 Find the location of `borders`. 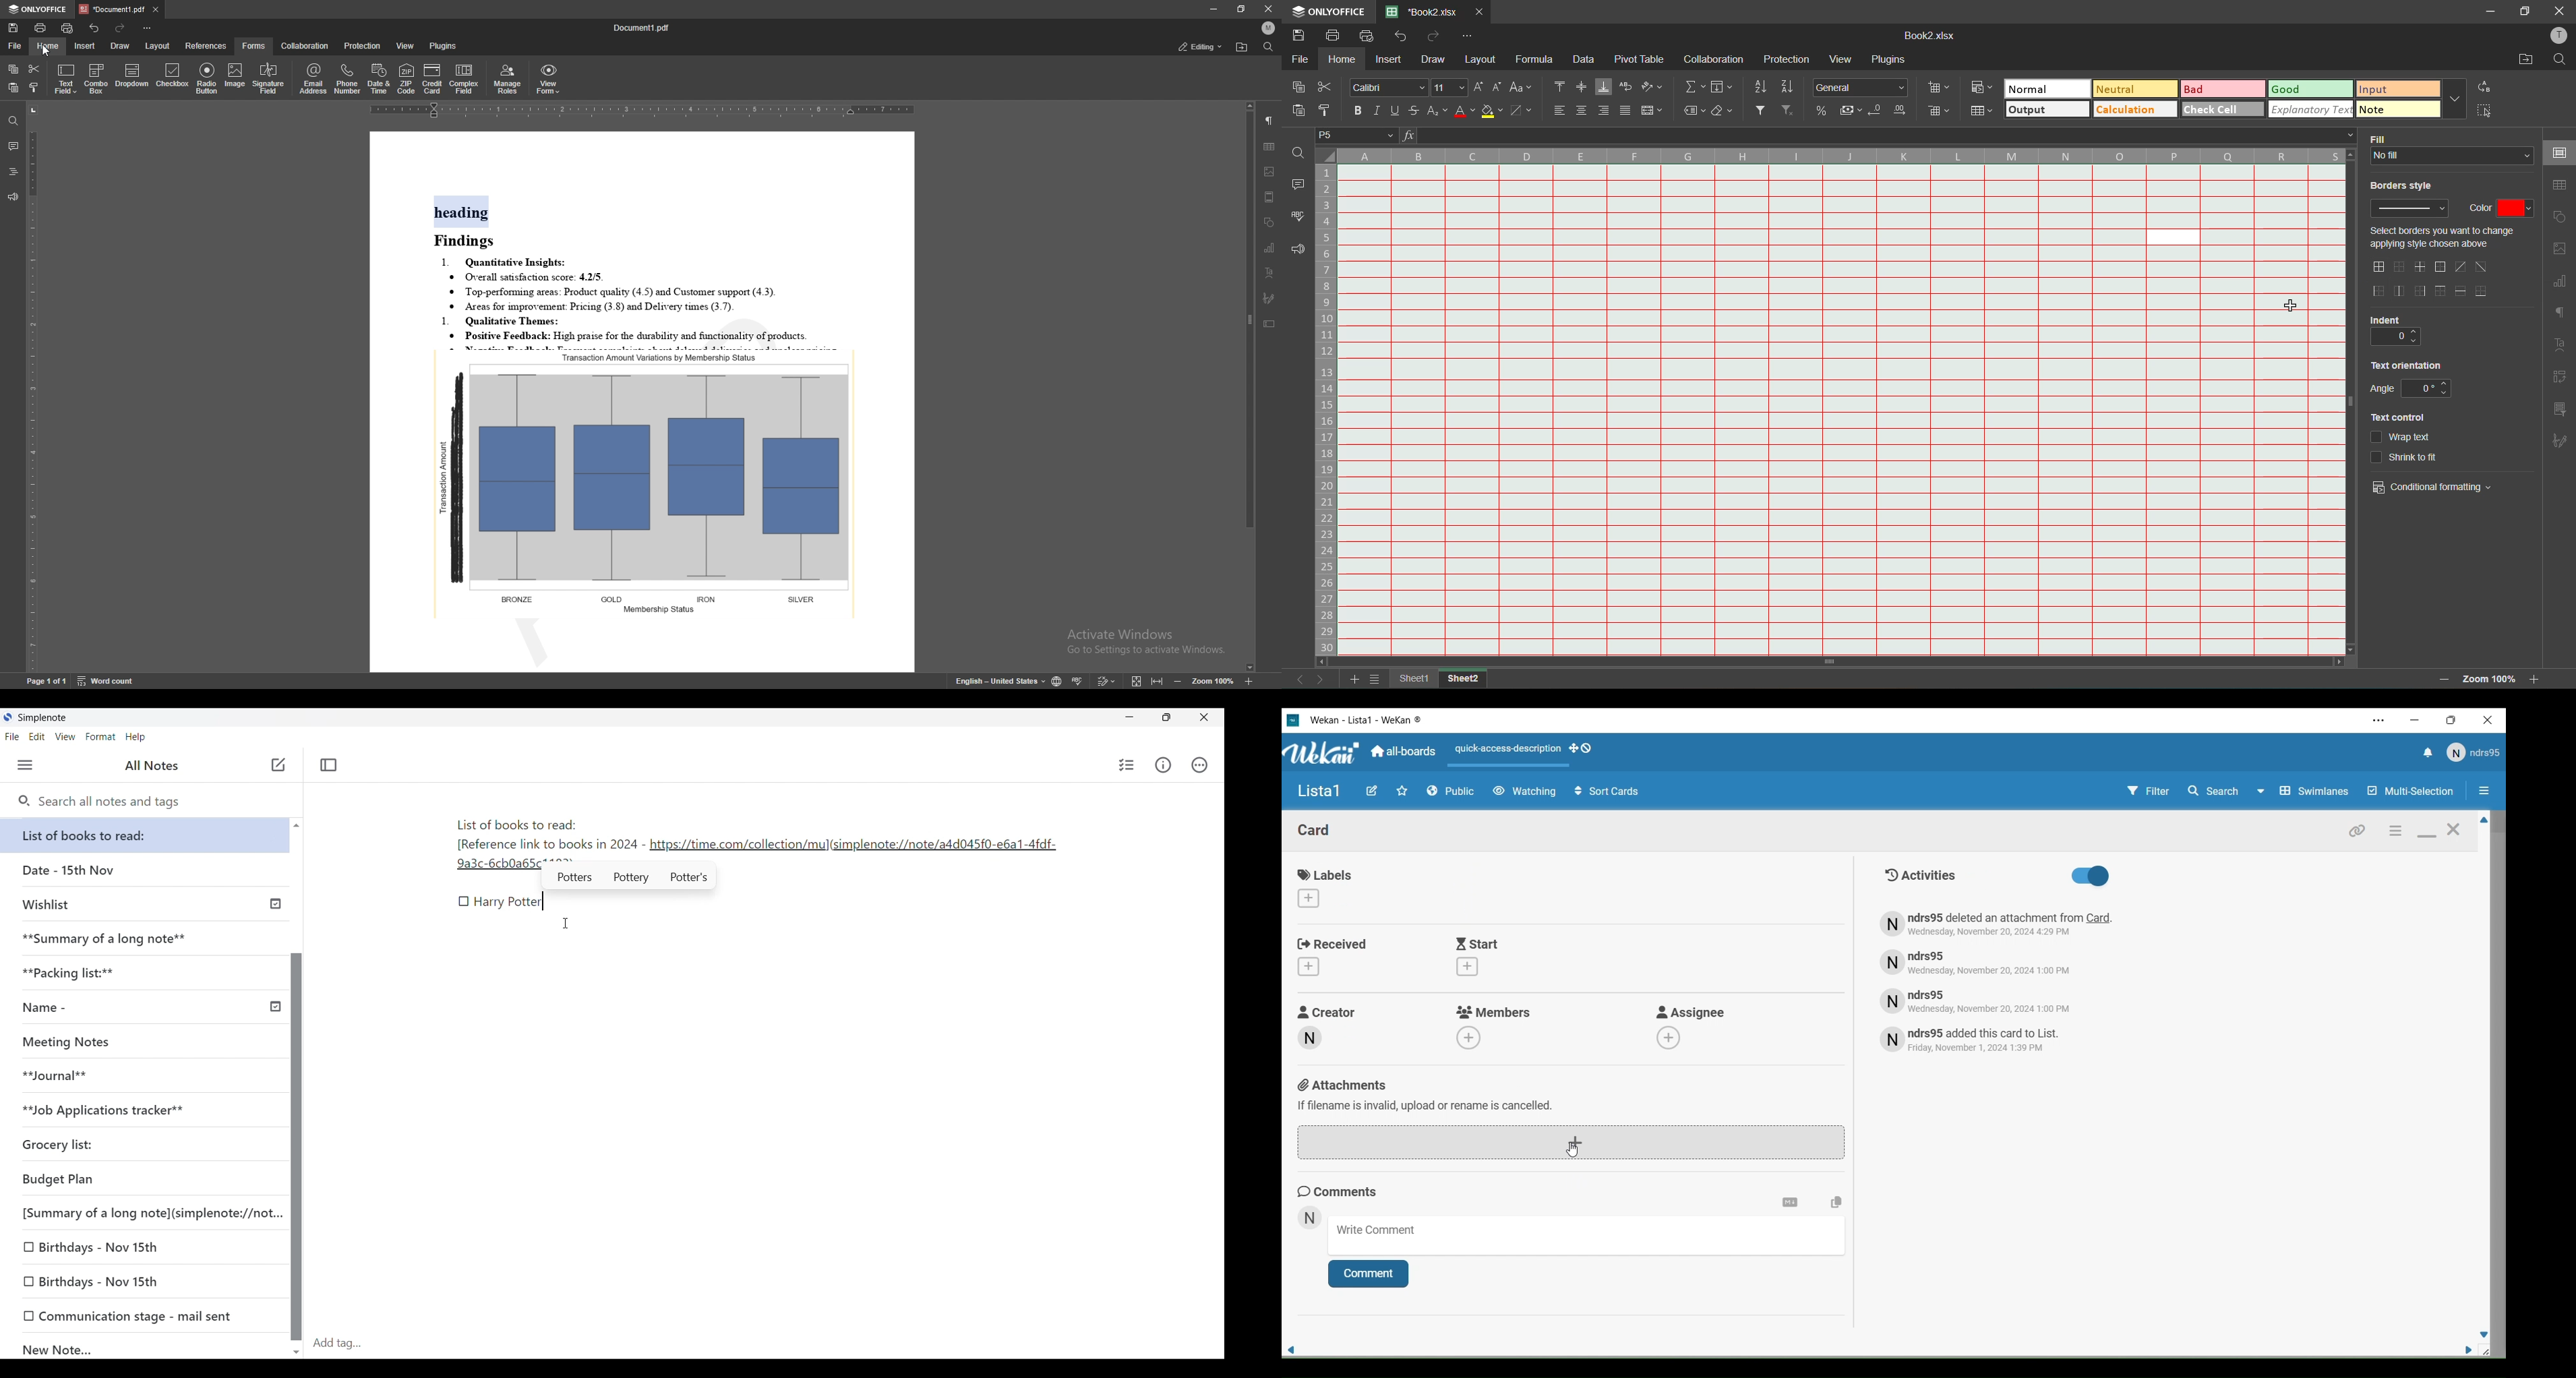

borders is located at coordinates (1525, 112).